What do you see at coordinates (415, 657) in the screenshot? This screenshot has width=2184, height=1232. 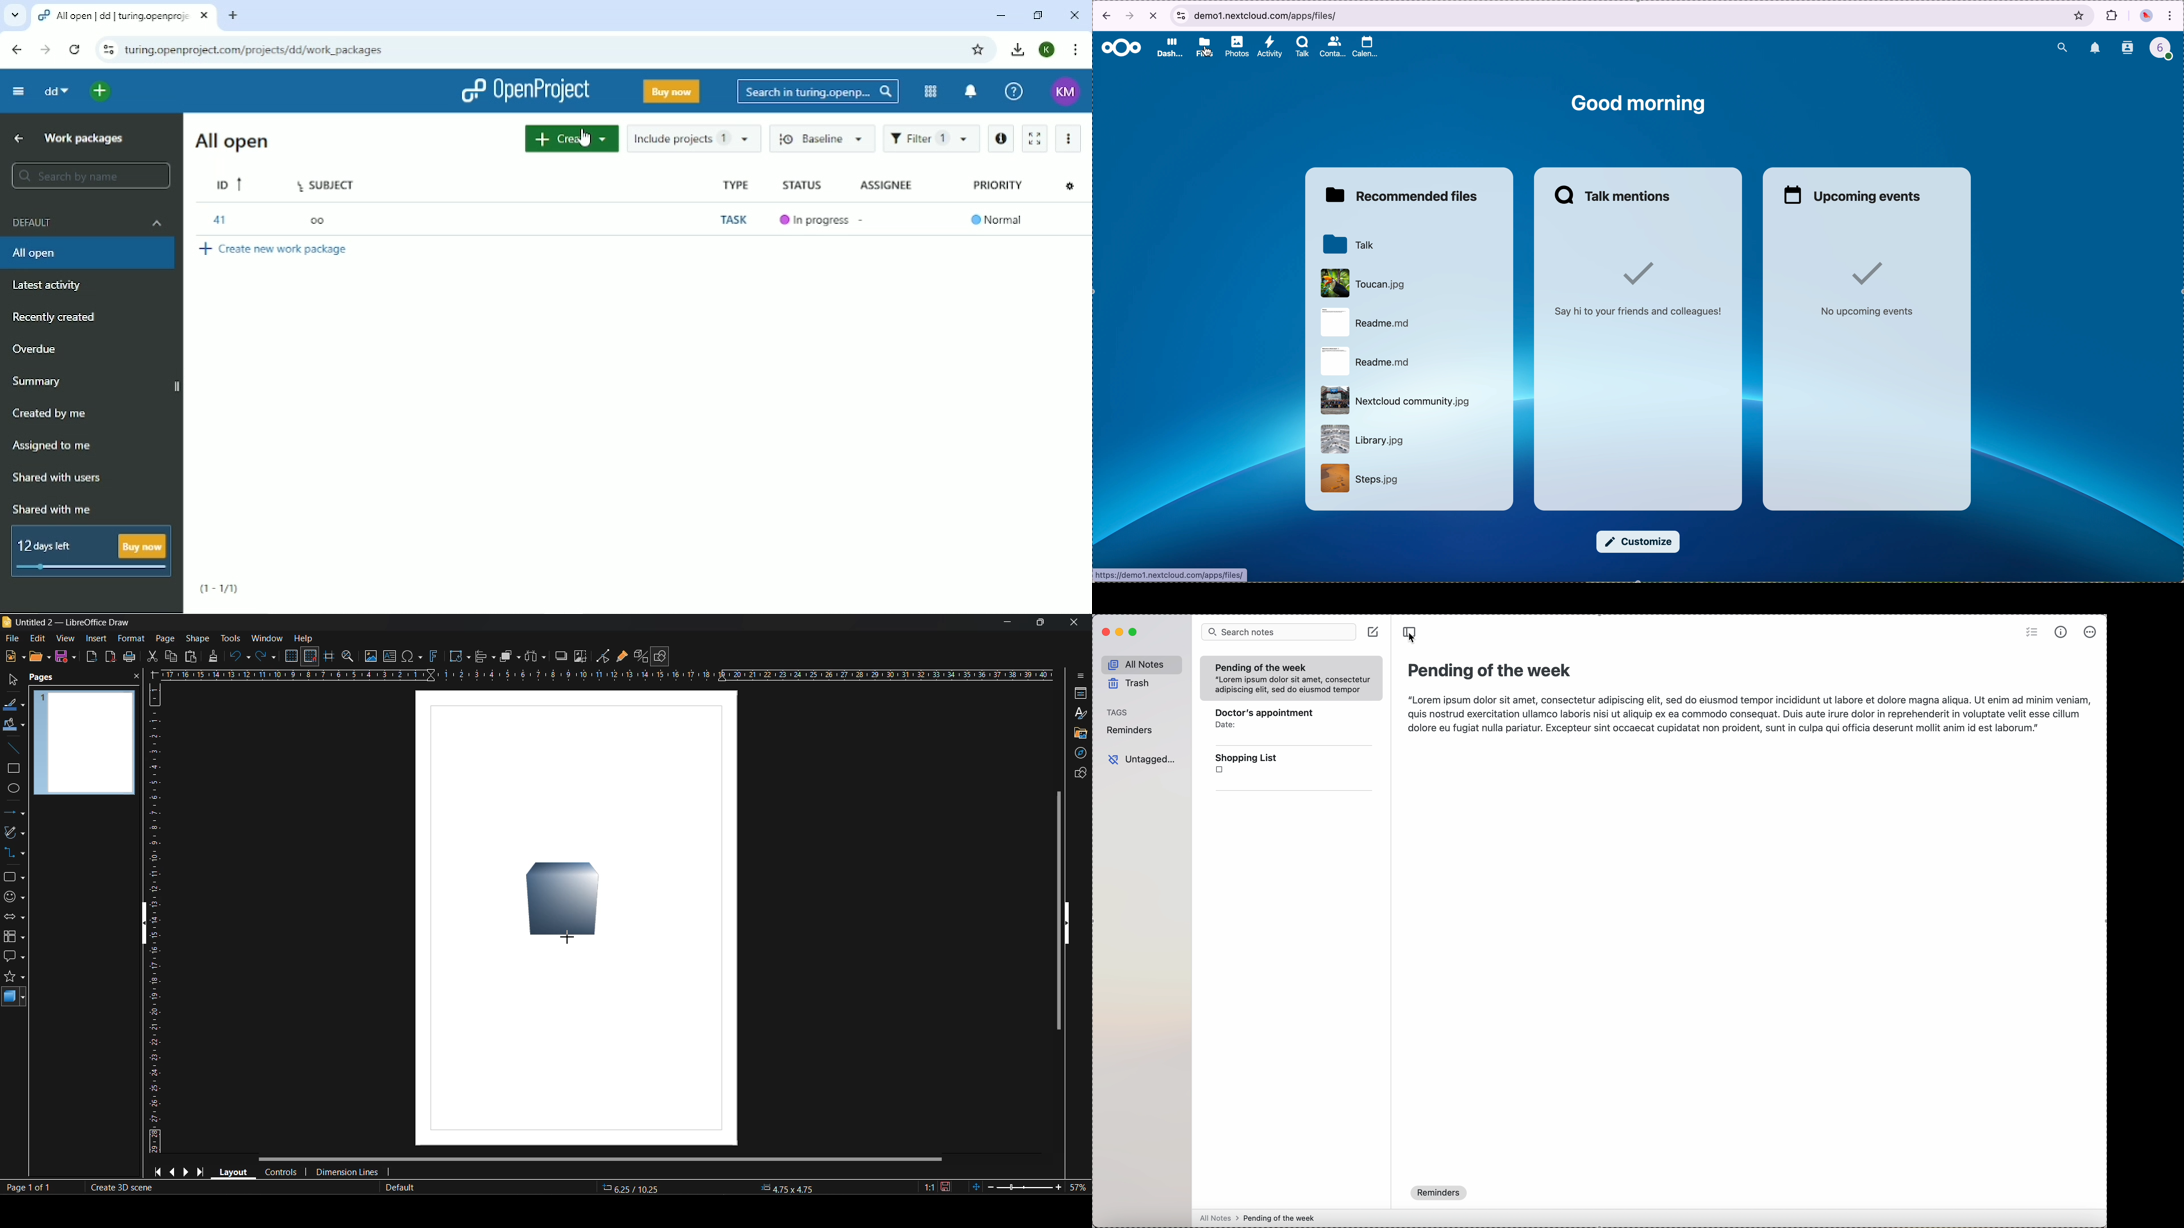 I see `special characters` at bounding box center [415, 657].